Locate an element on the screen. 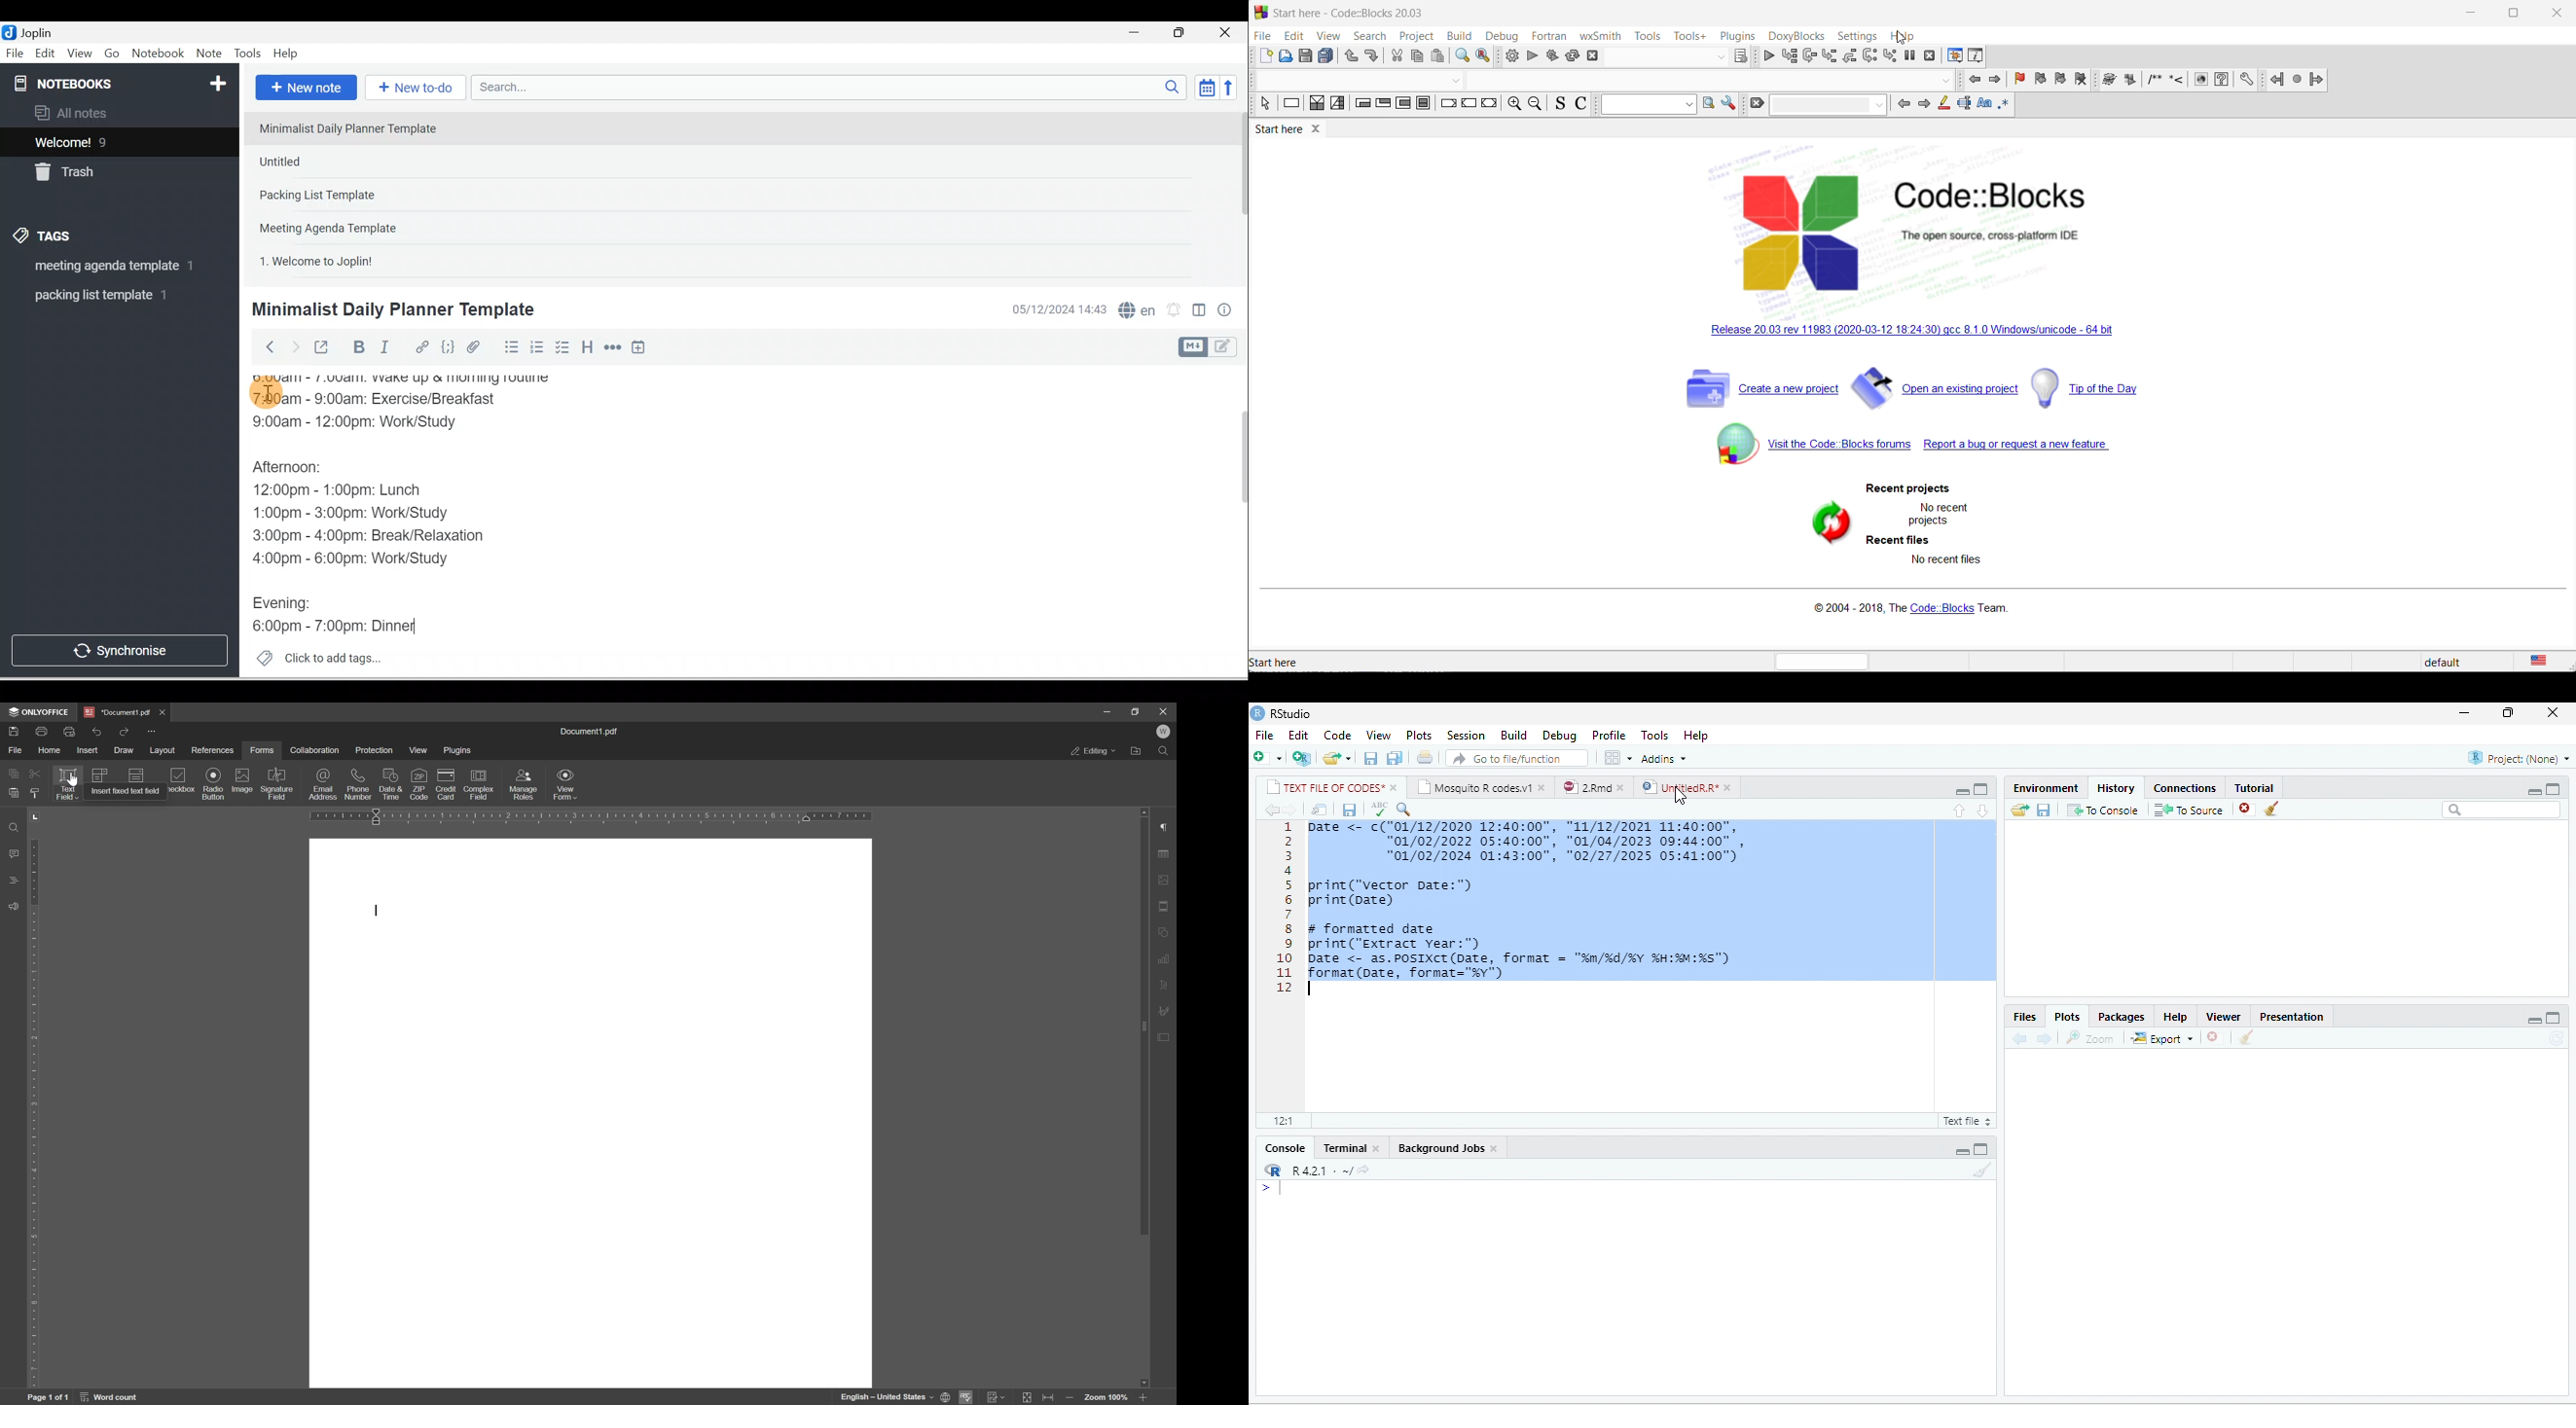 The image size is (2576, 1428). selection  is located at coordinates (1337, 106).